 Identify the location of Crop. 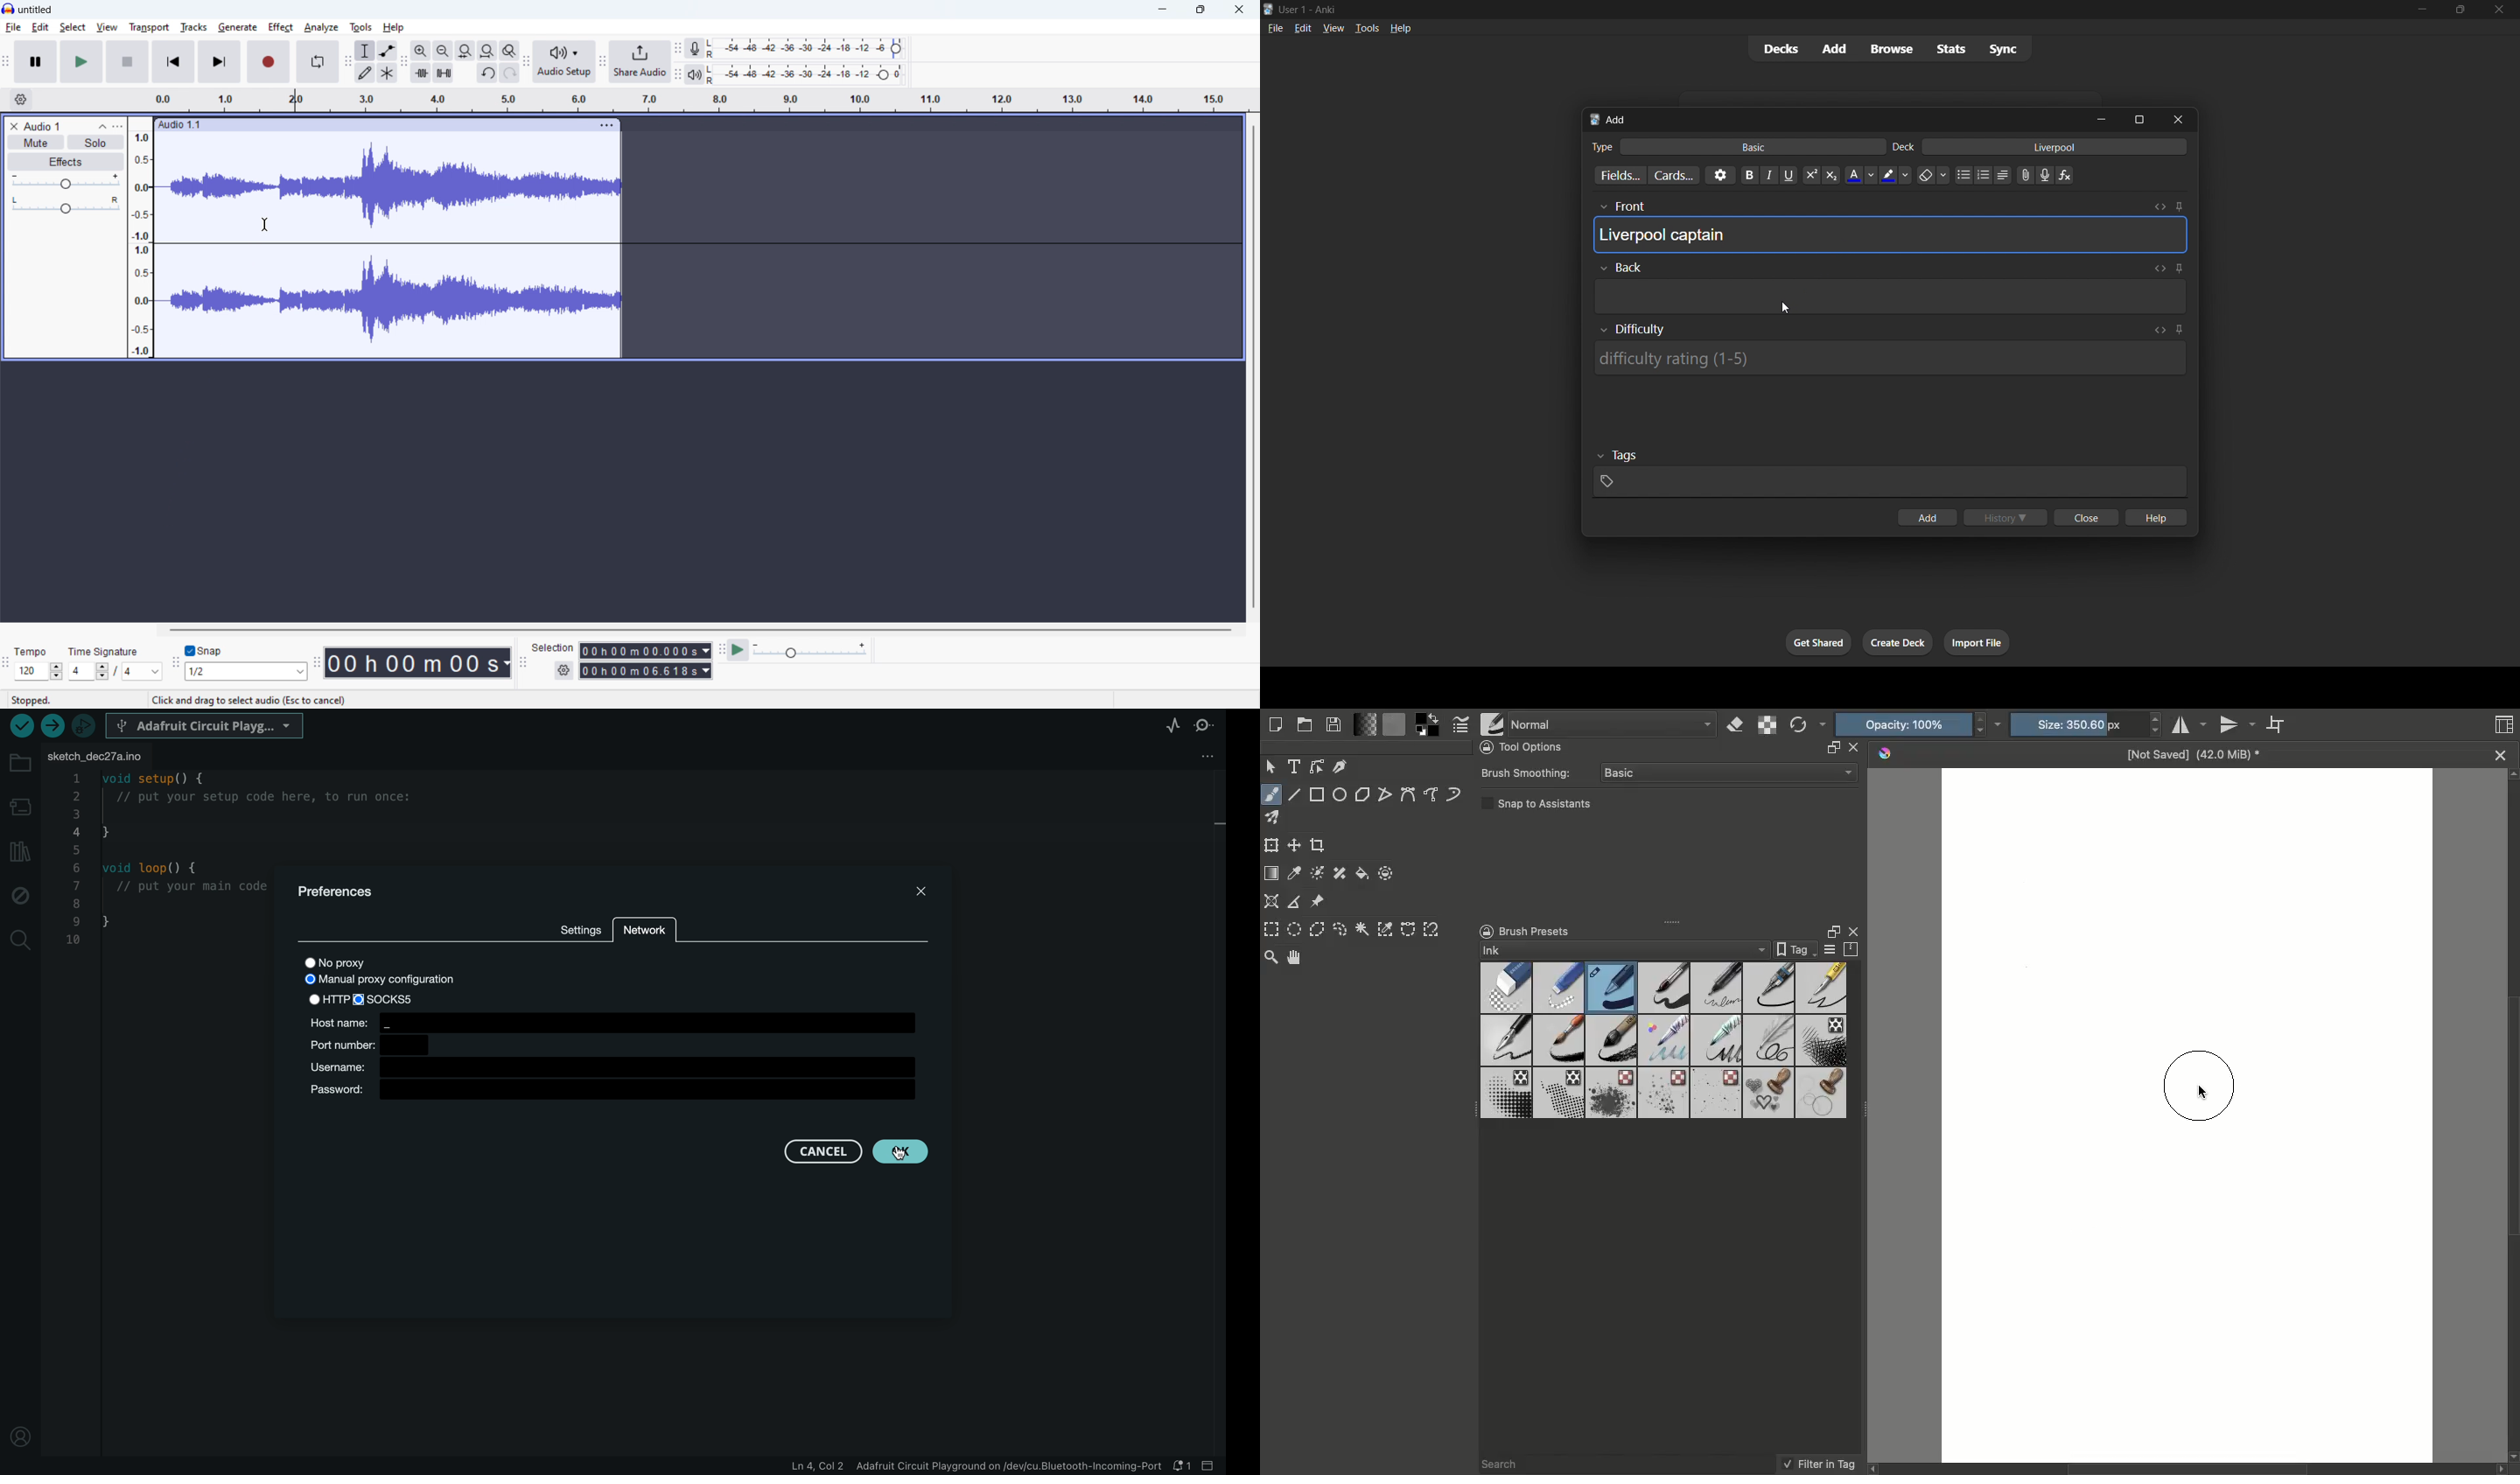
(1319, 845).